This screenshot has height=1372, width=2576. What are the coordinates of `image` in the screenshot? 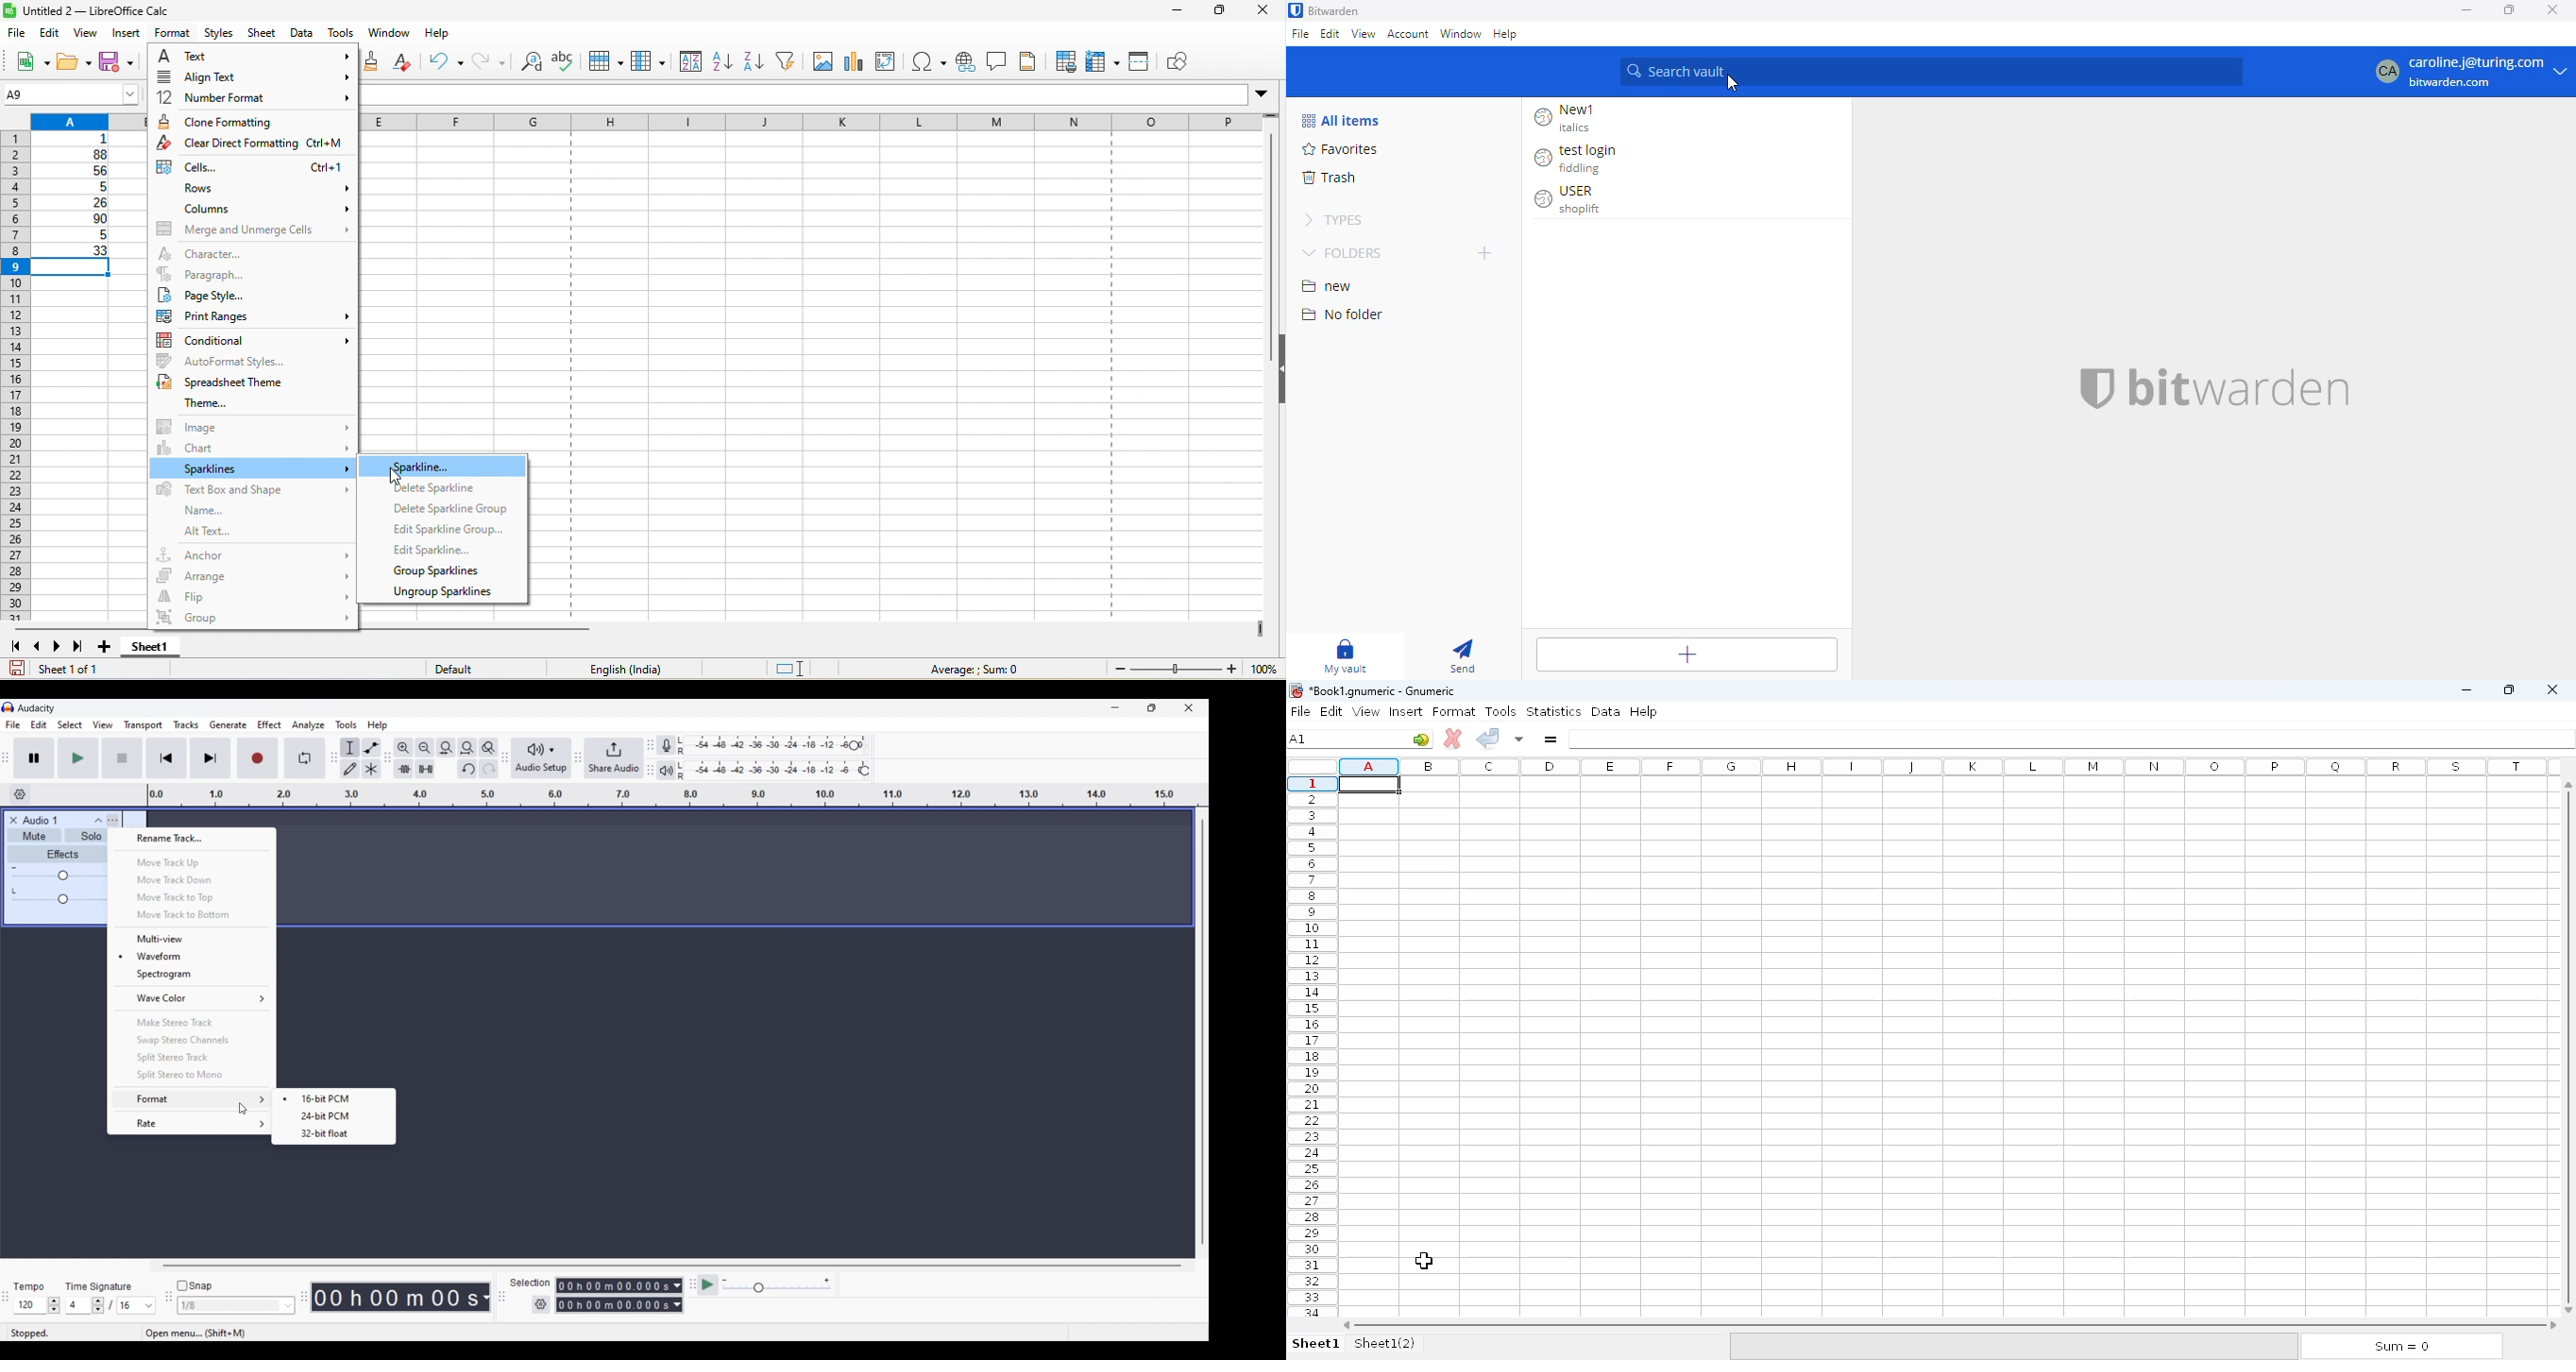 It's located at (251, 426).